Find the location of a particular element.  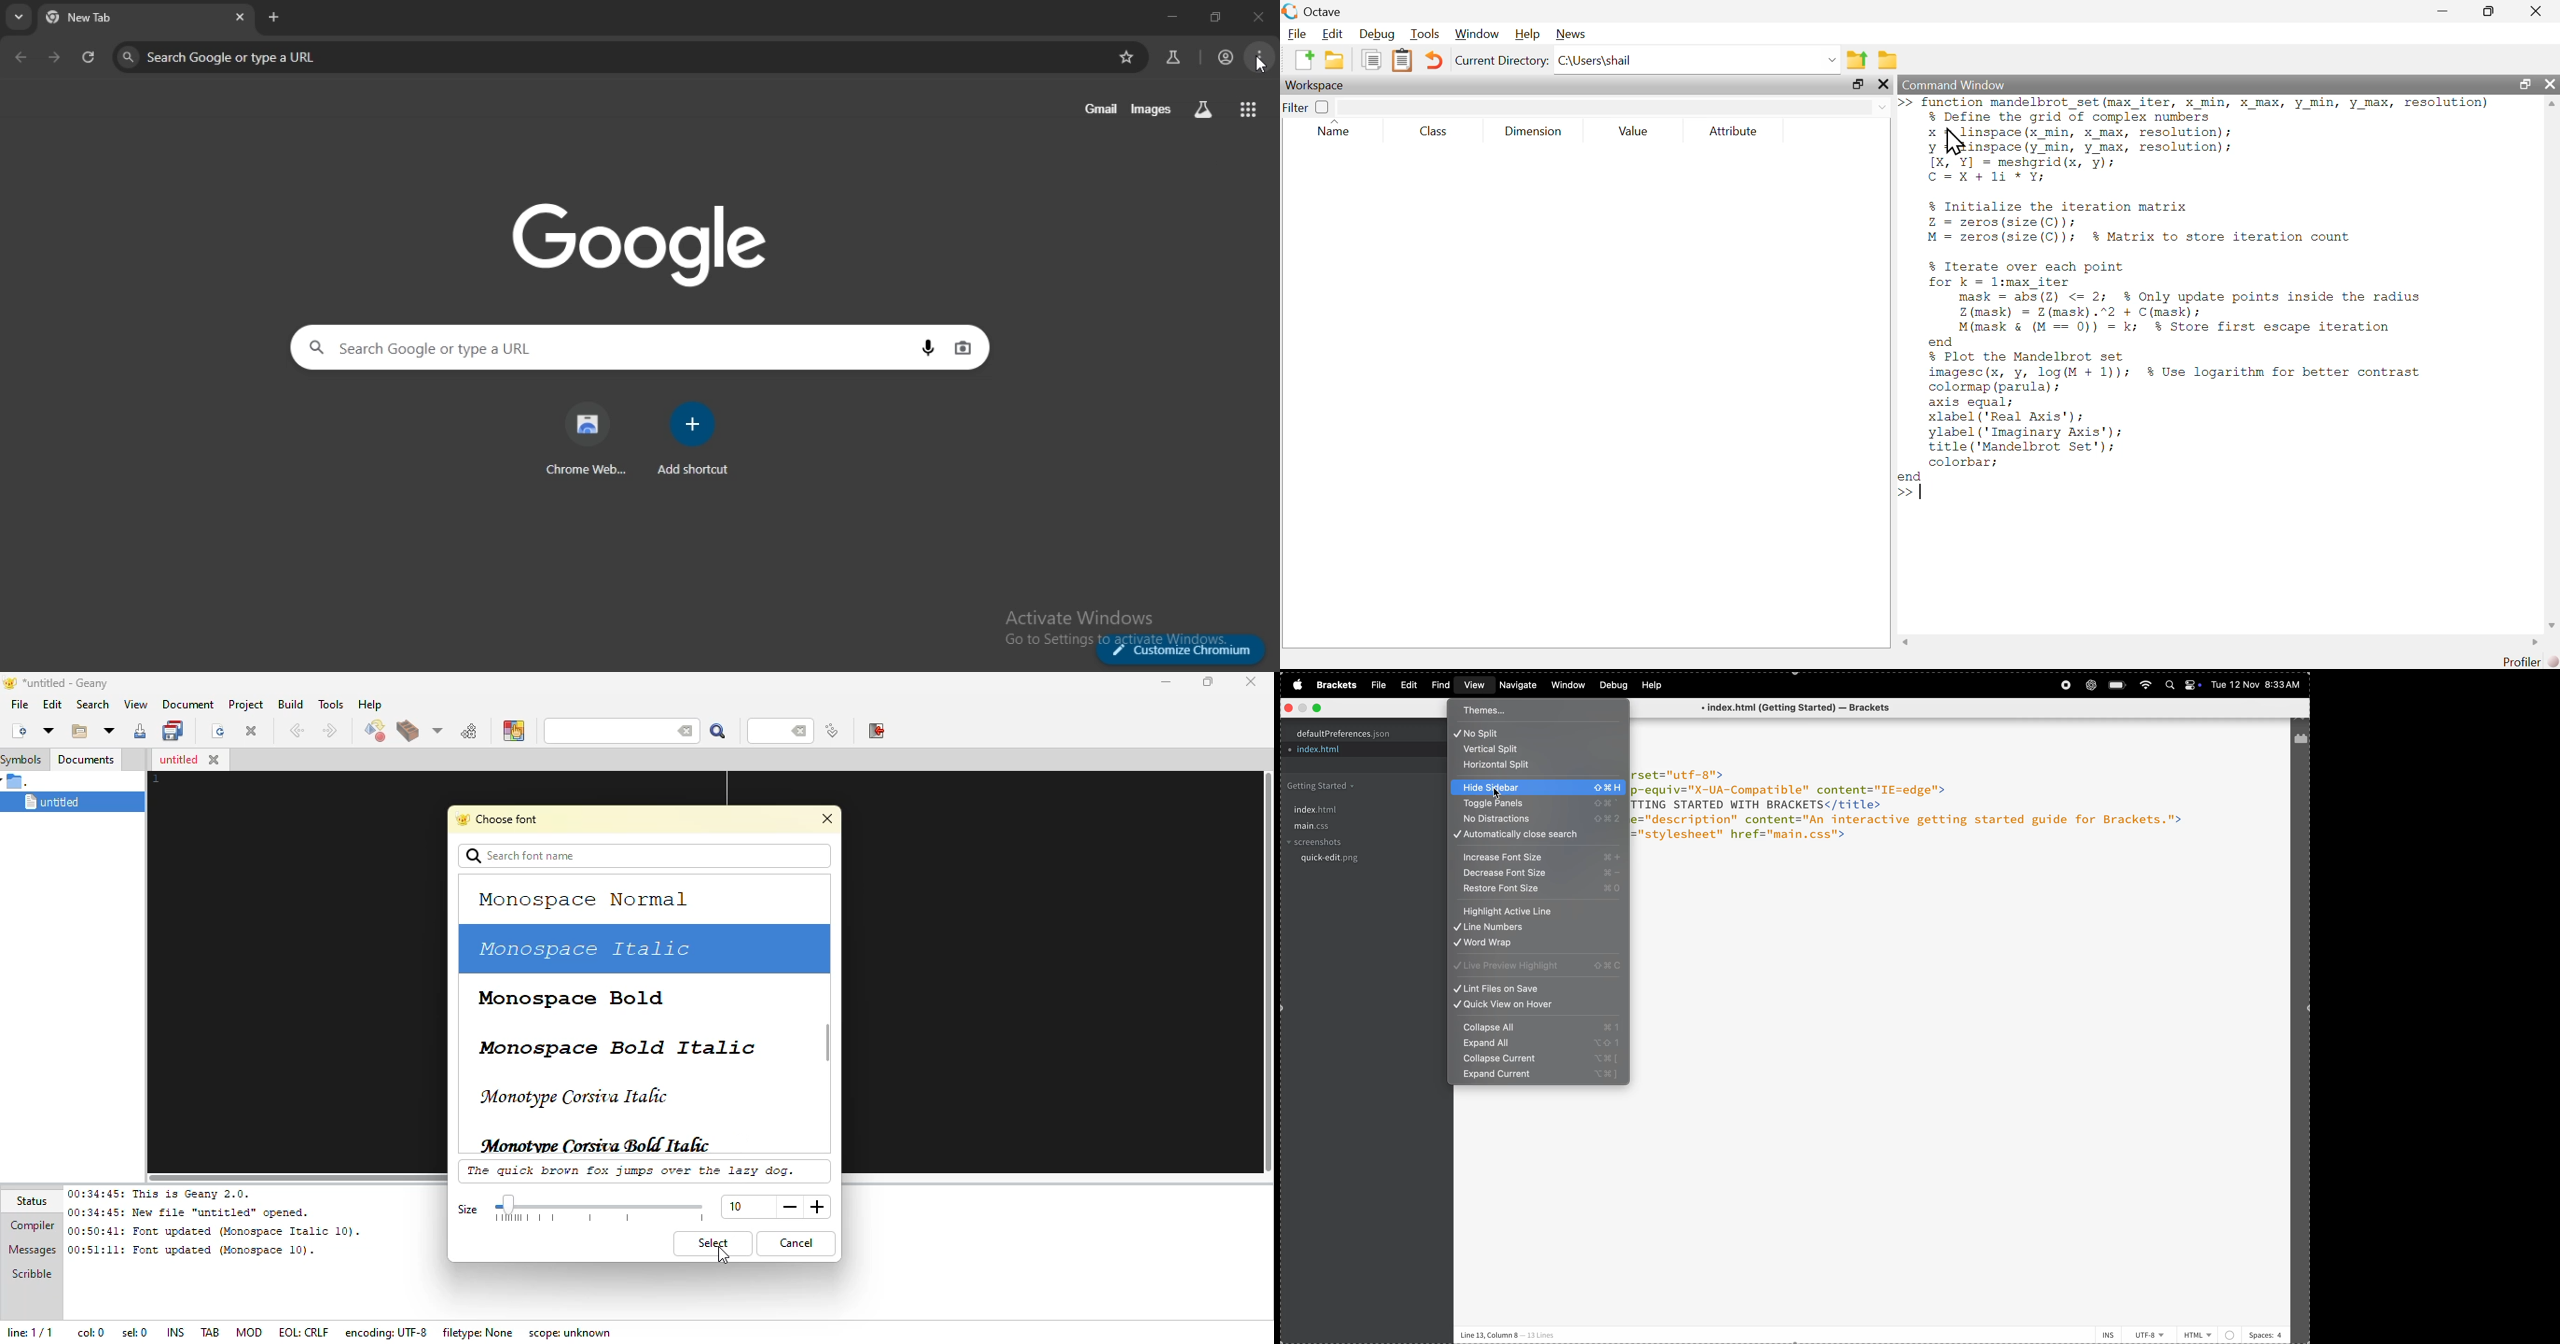

live preview highlight is located at coordinates (1539, 966).